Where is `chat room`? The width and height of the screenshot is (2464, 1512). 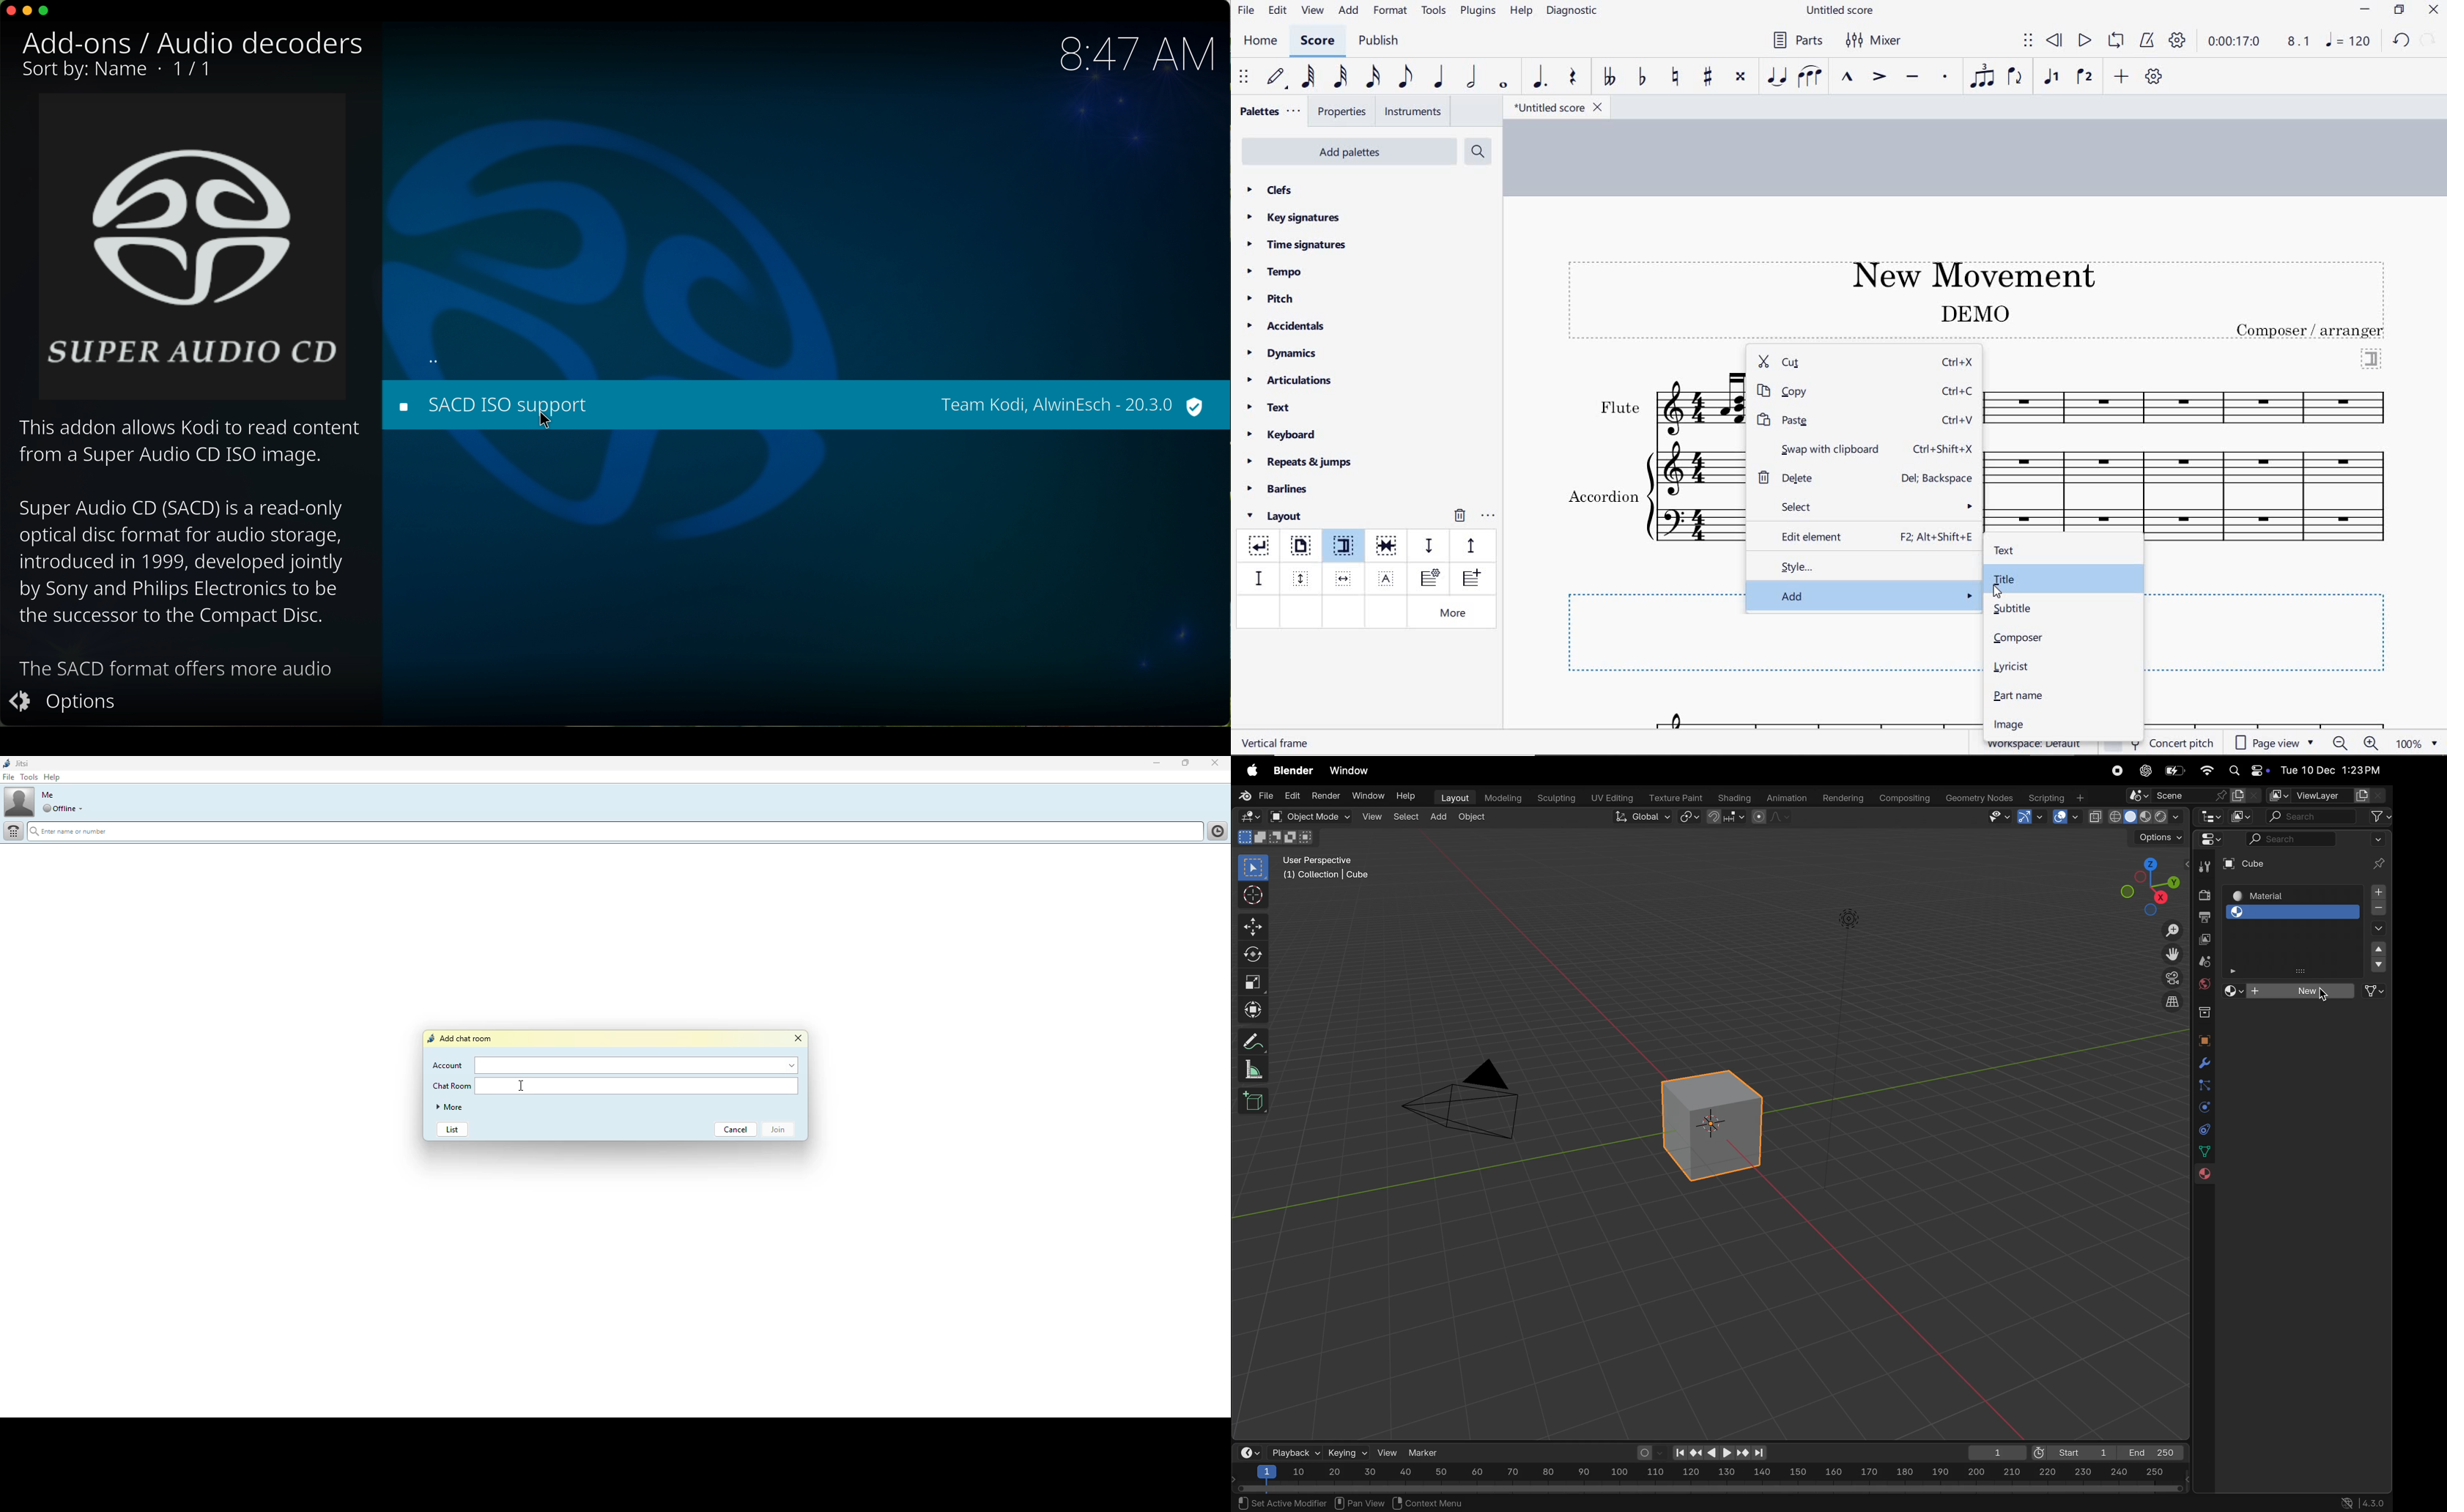
chat room is located at coordinates (452, 1085).